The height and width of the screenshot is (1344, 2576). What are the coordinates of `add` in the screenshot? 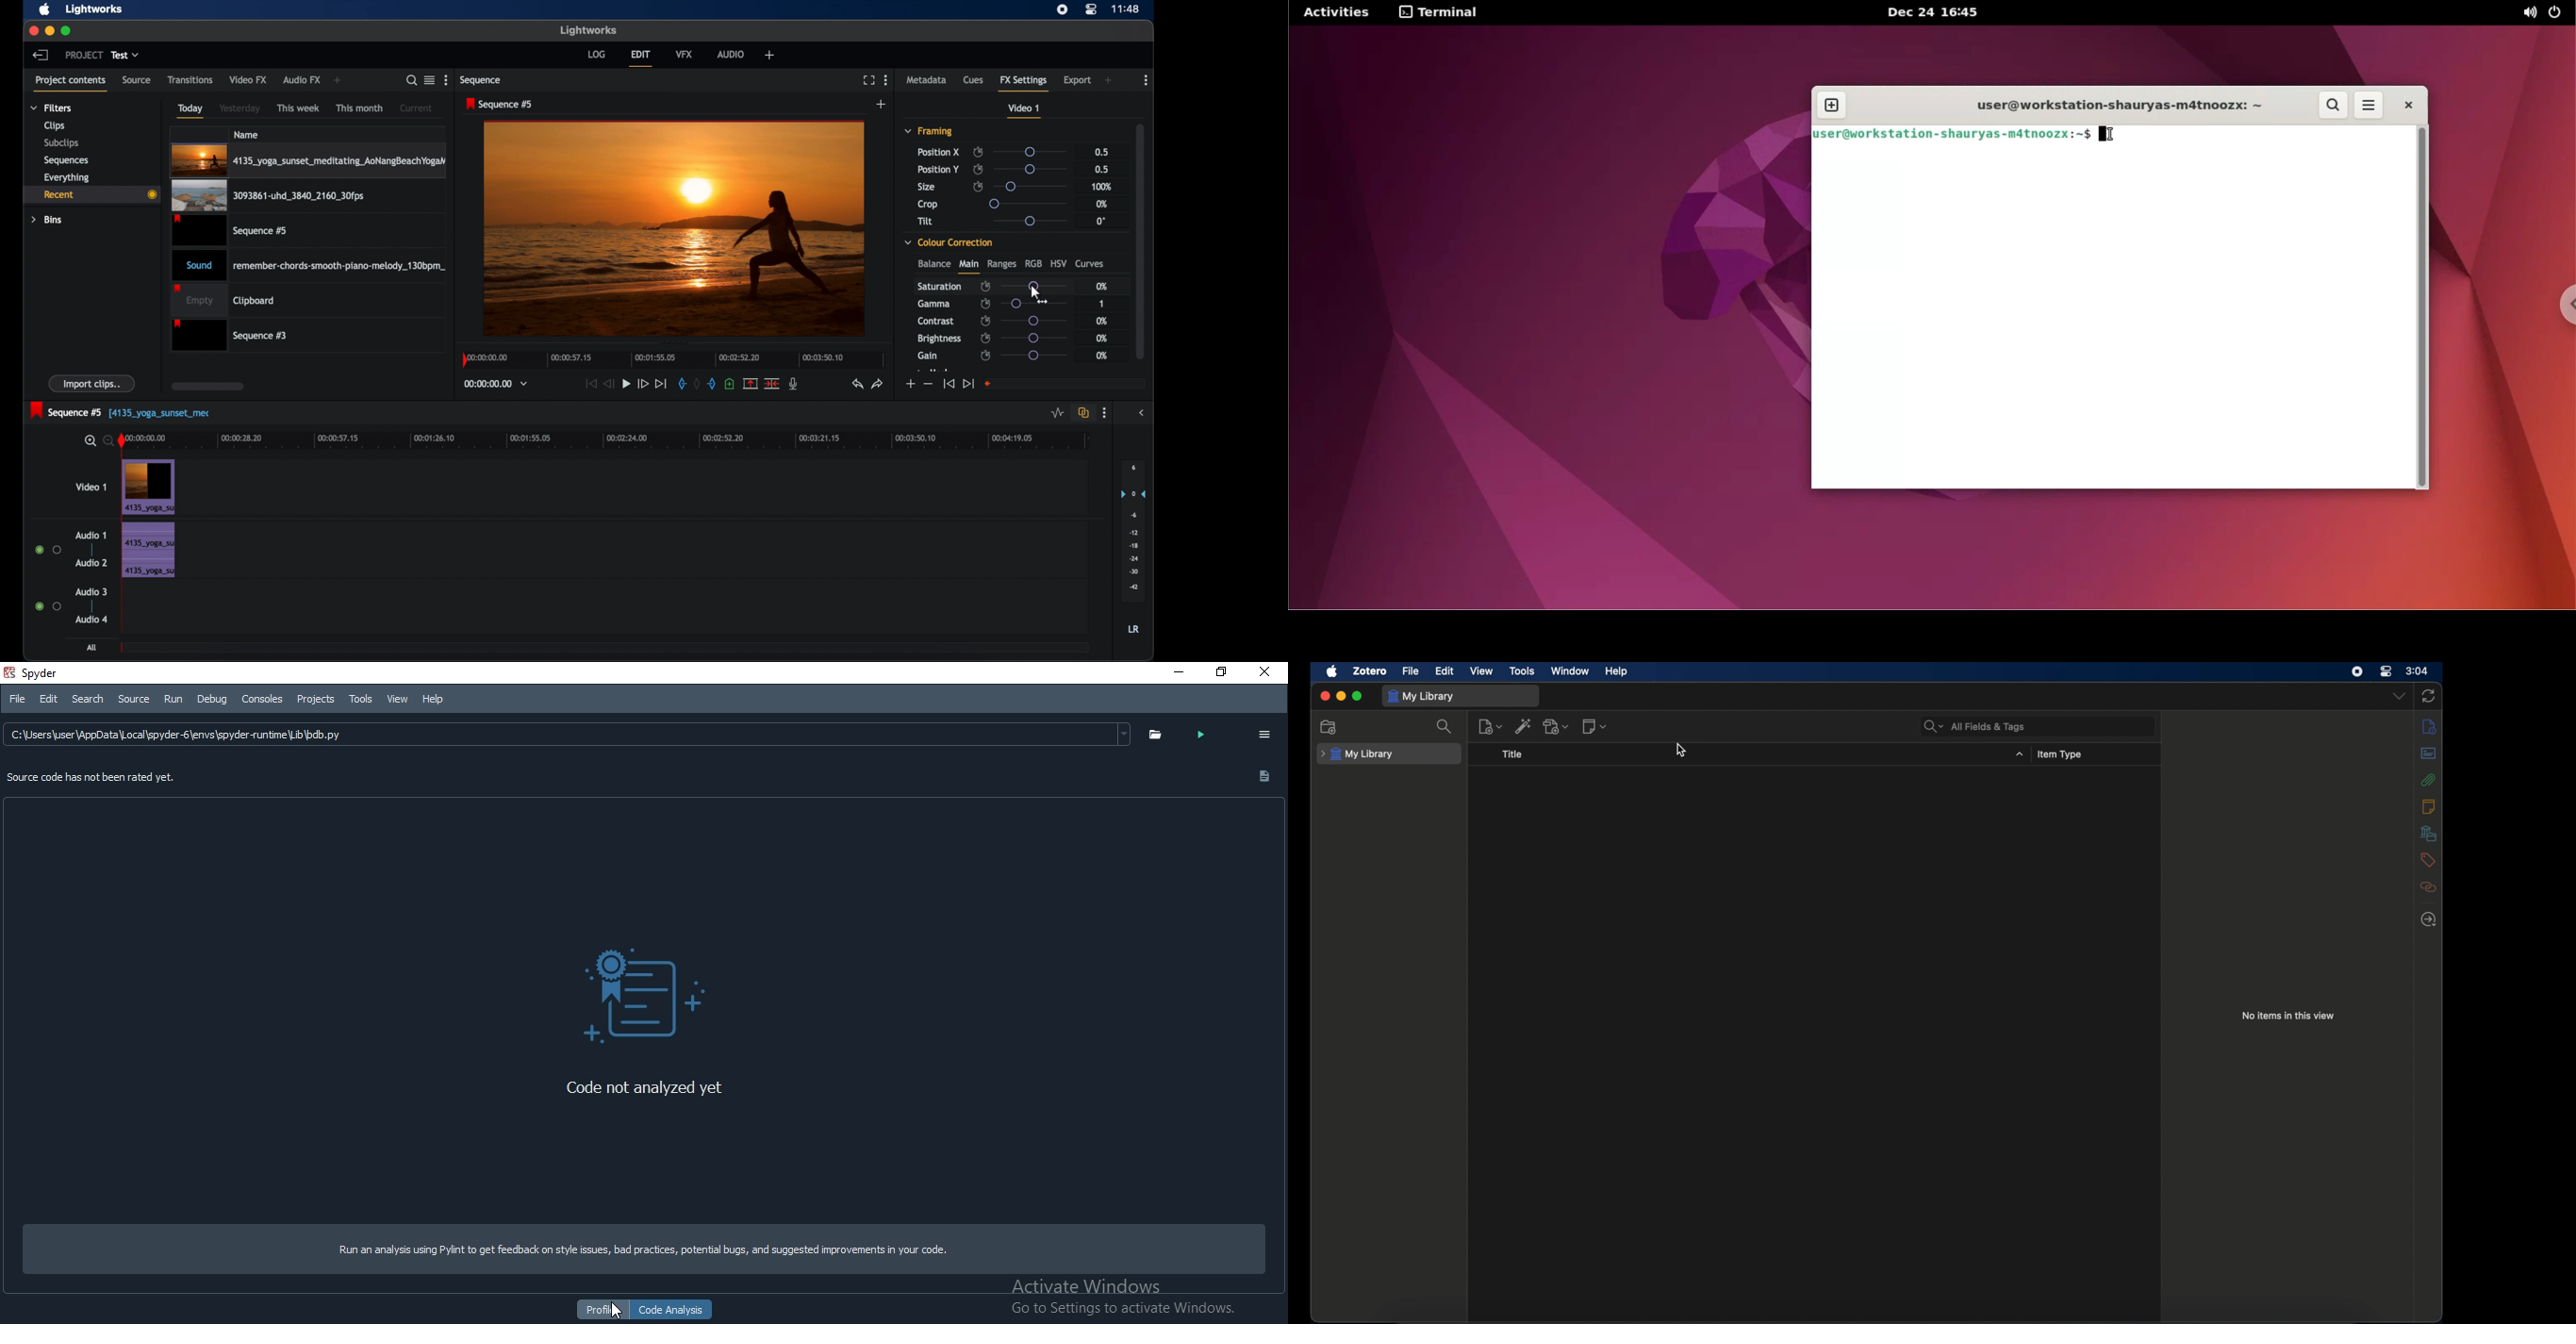 It's located at (769, 55).